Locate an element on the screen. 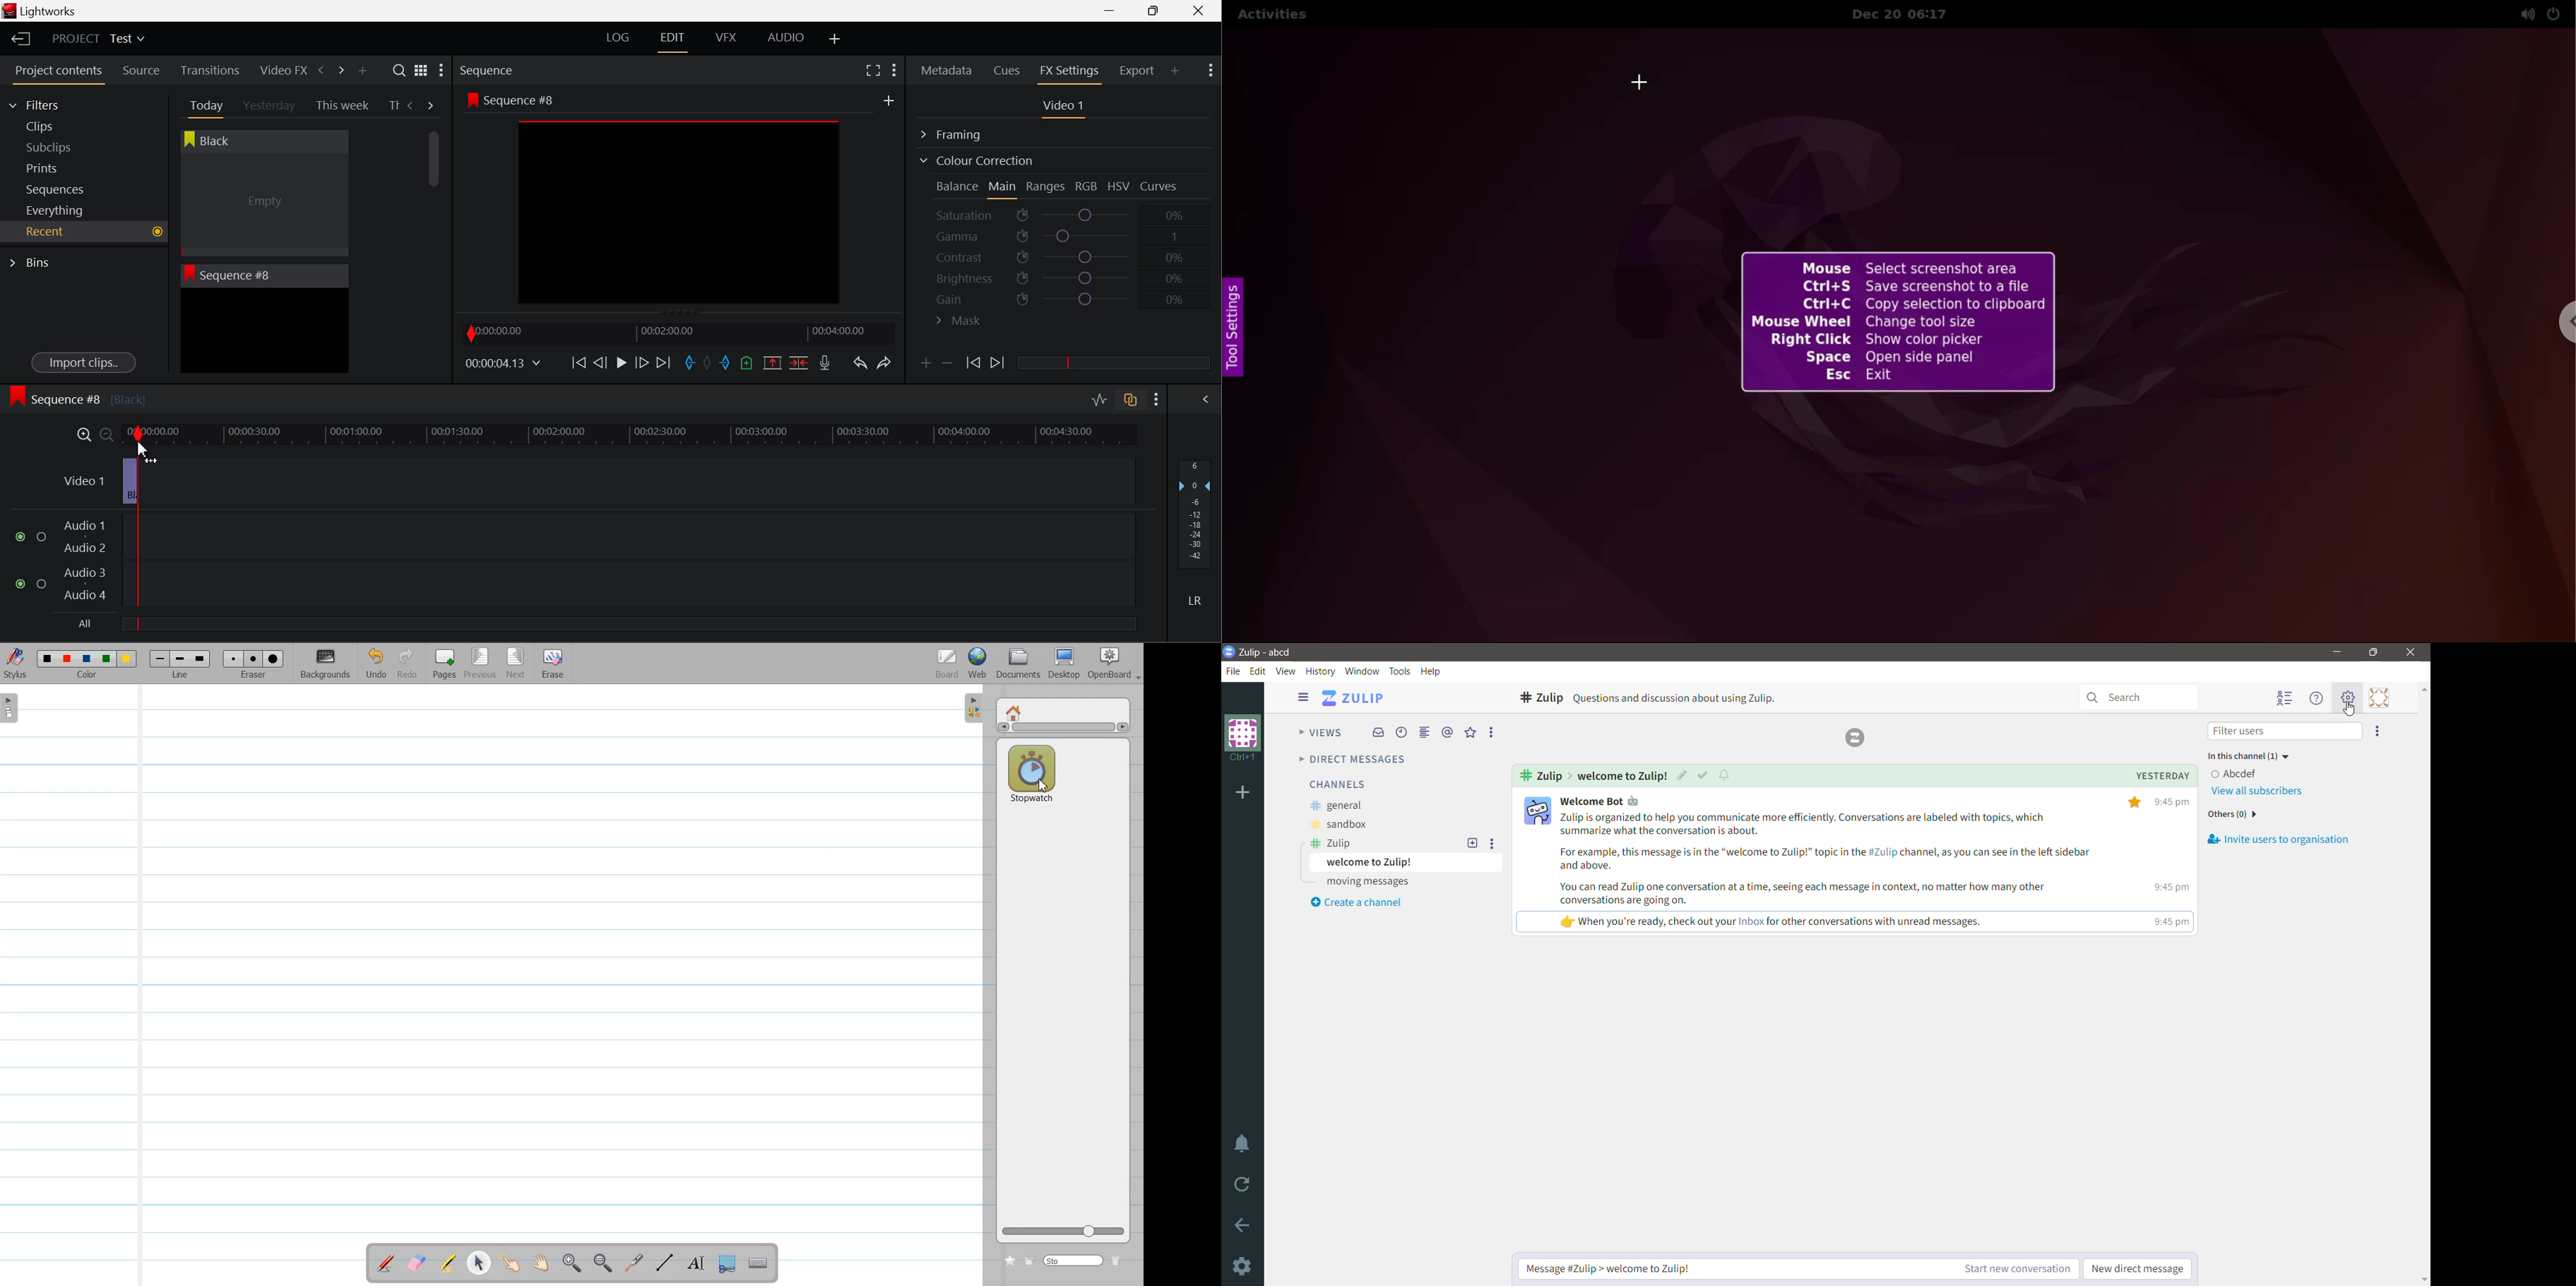 Image resolution: width=2576 pixels, height=1288 pixels. Organization logo is located at coordinates (1243, 738).